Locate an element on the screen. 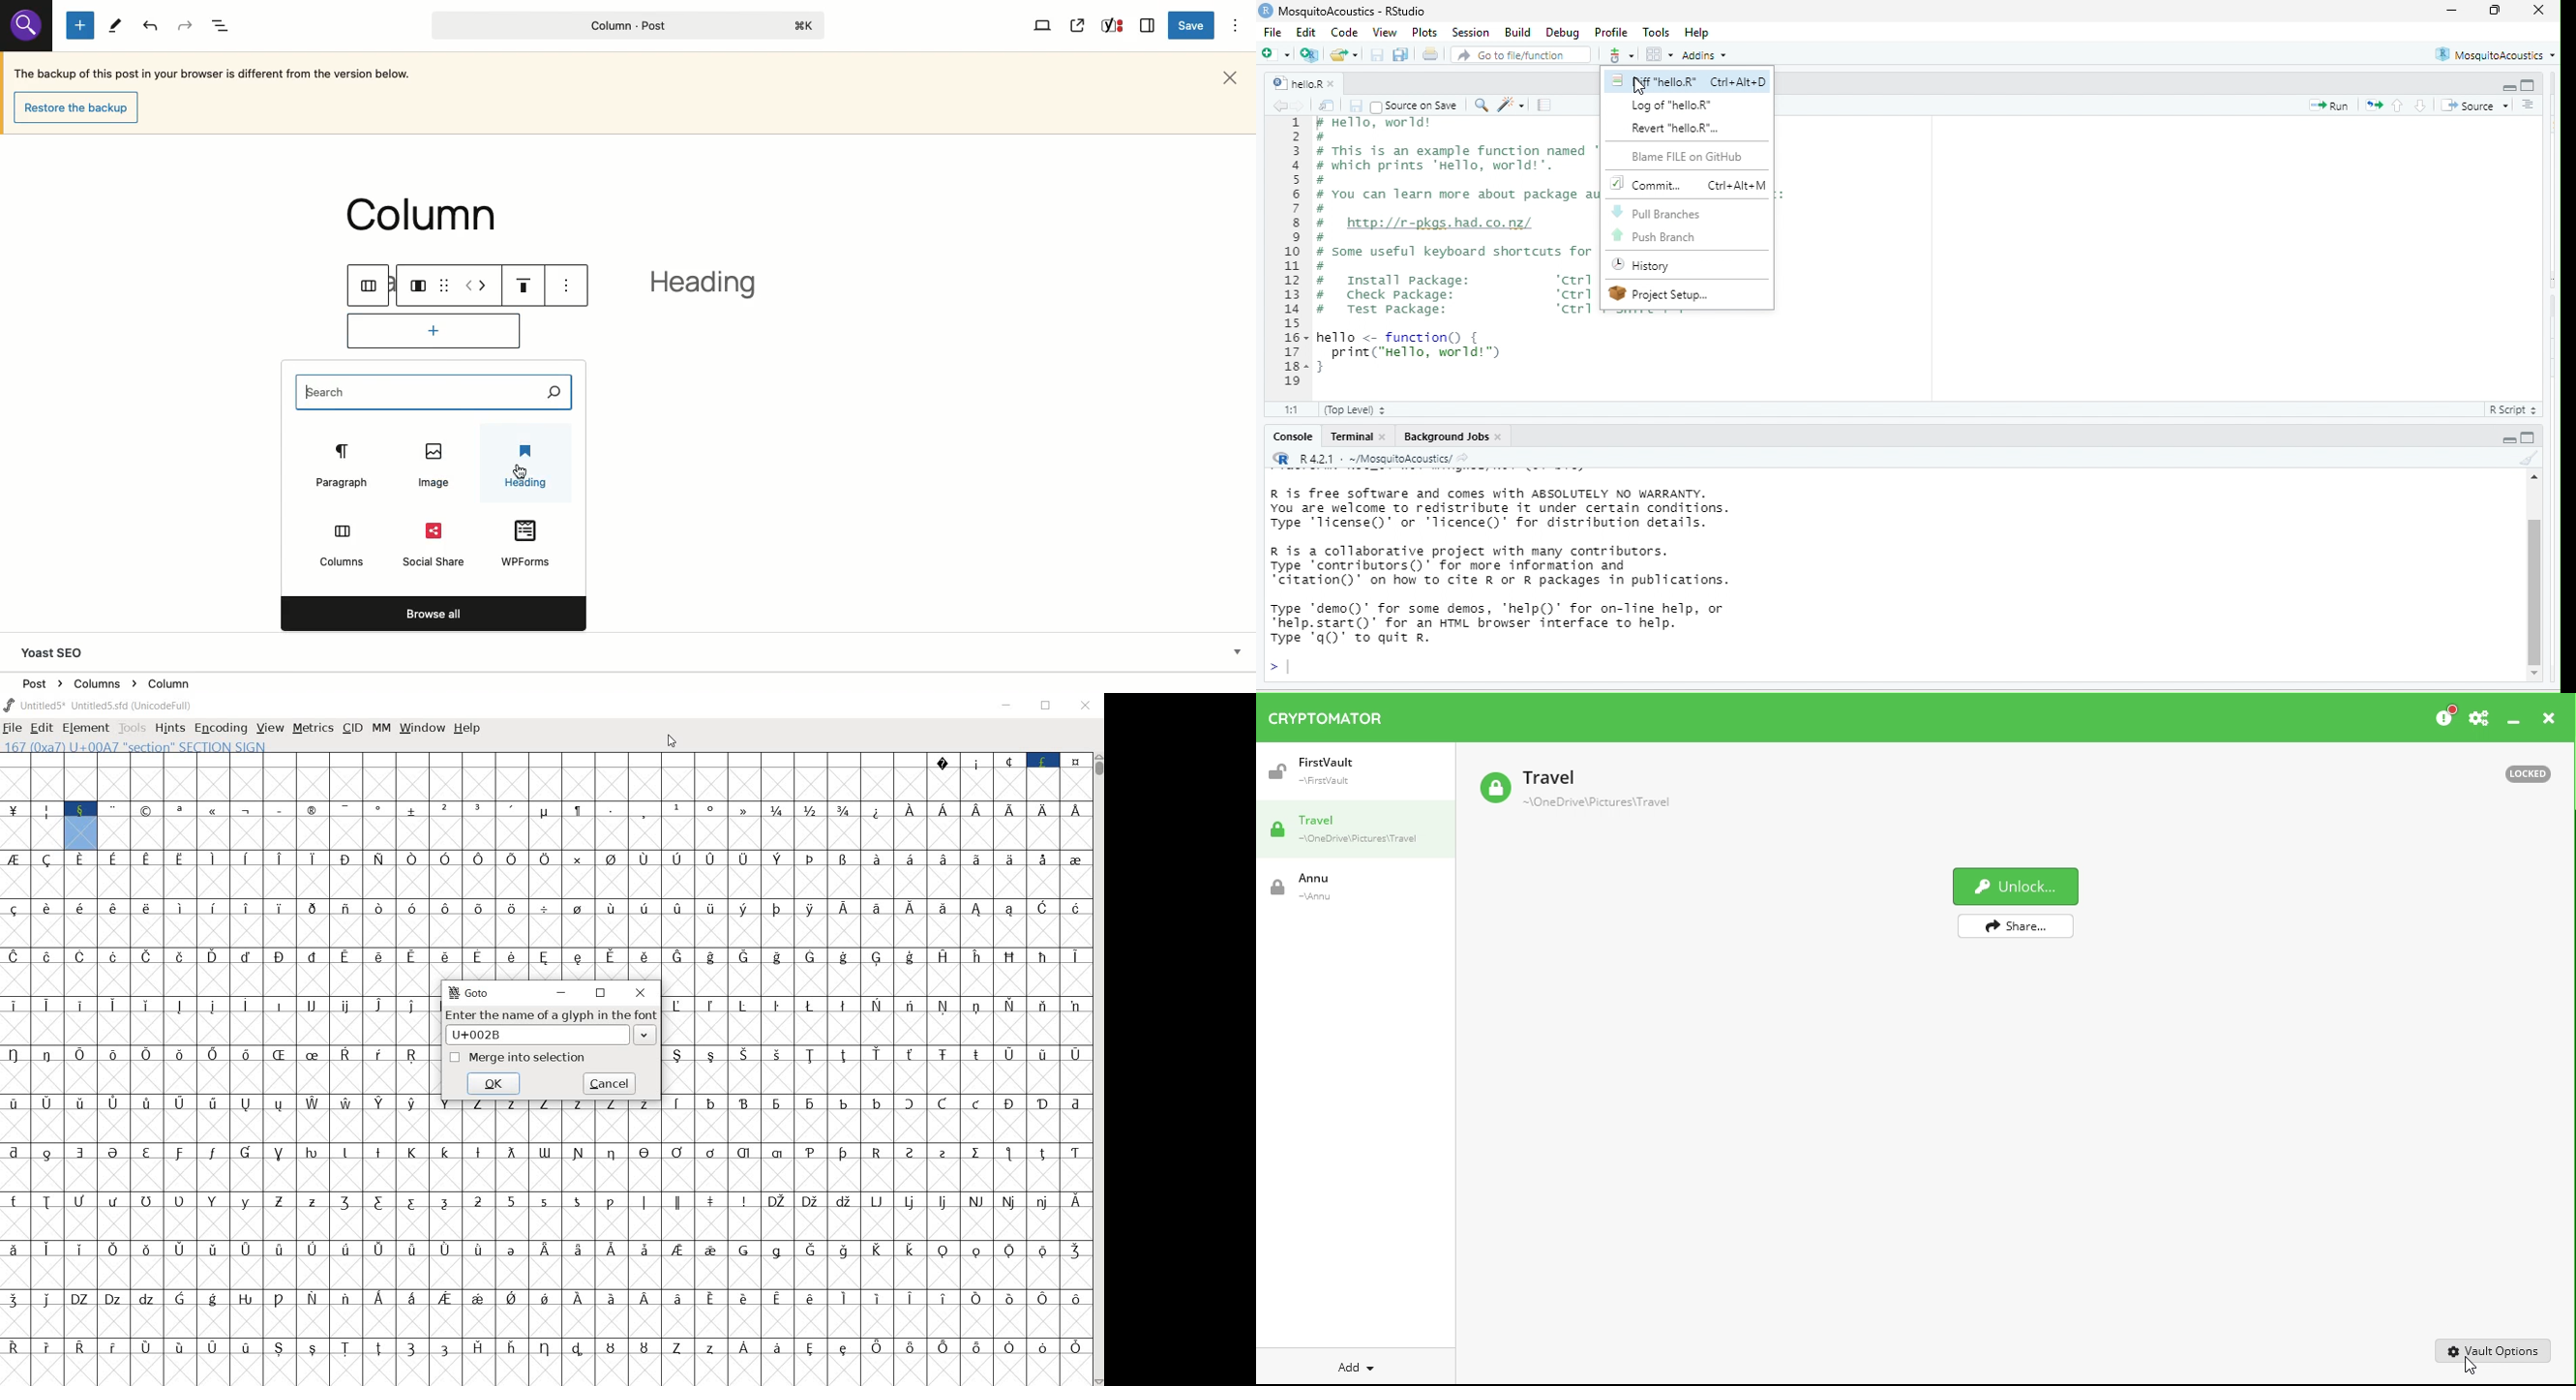 The width and height of the screenshot is (2576, 1400). show in new window is located at coordinates (1328, 106).